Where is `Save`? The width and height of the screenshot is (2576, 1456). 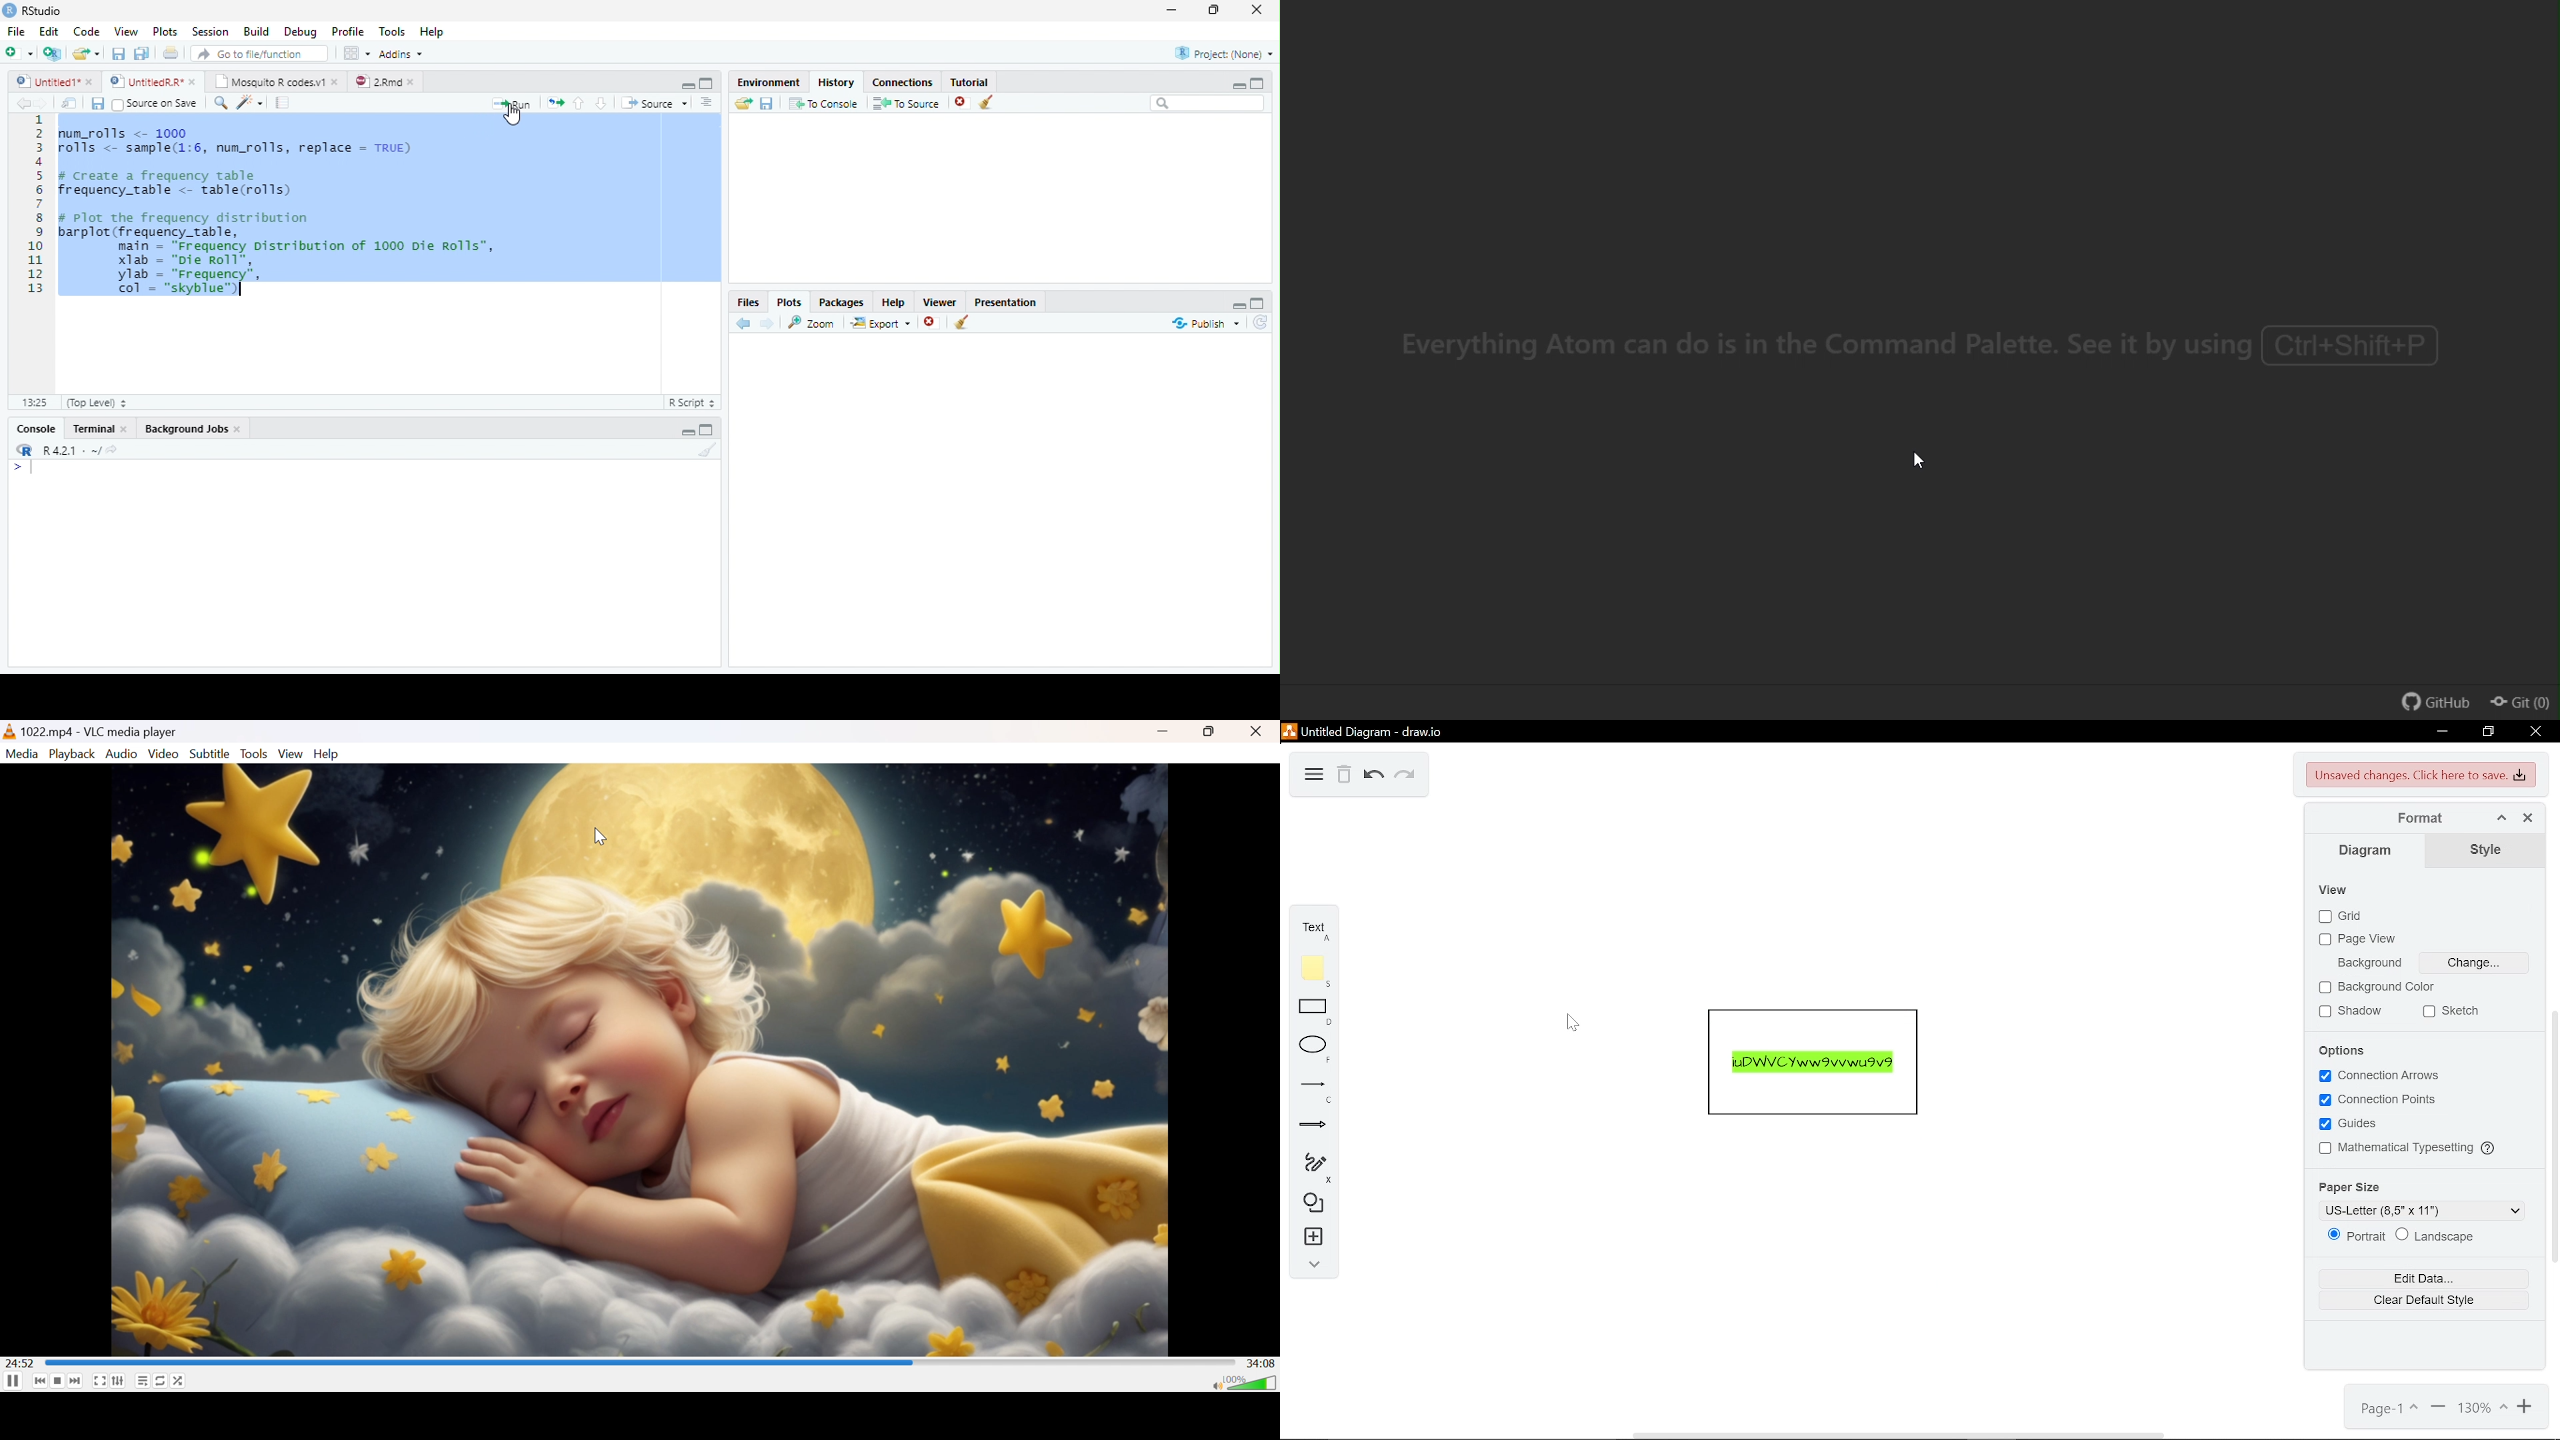
Save is located at coordinates (97, 103).